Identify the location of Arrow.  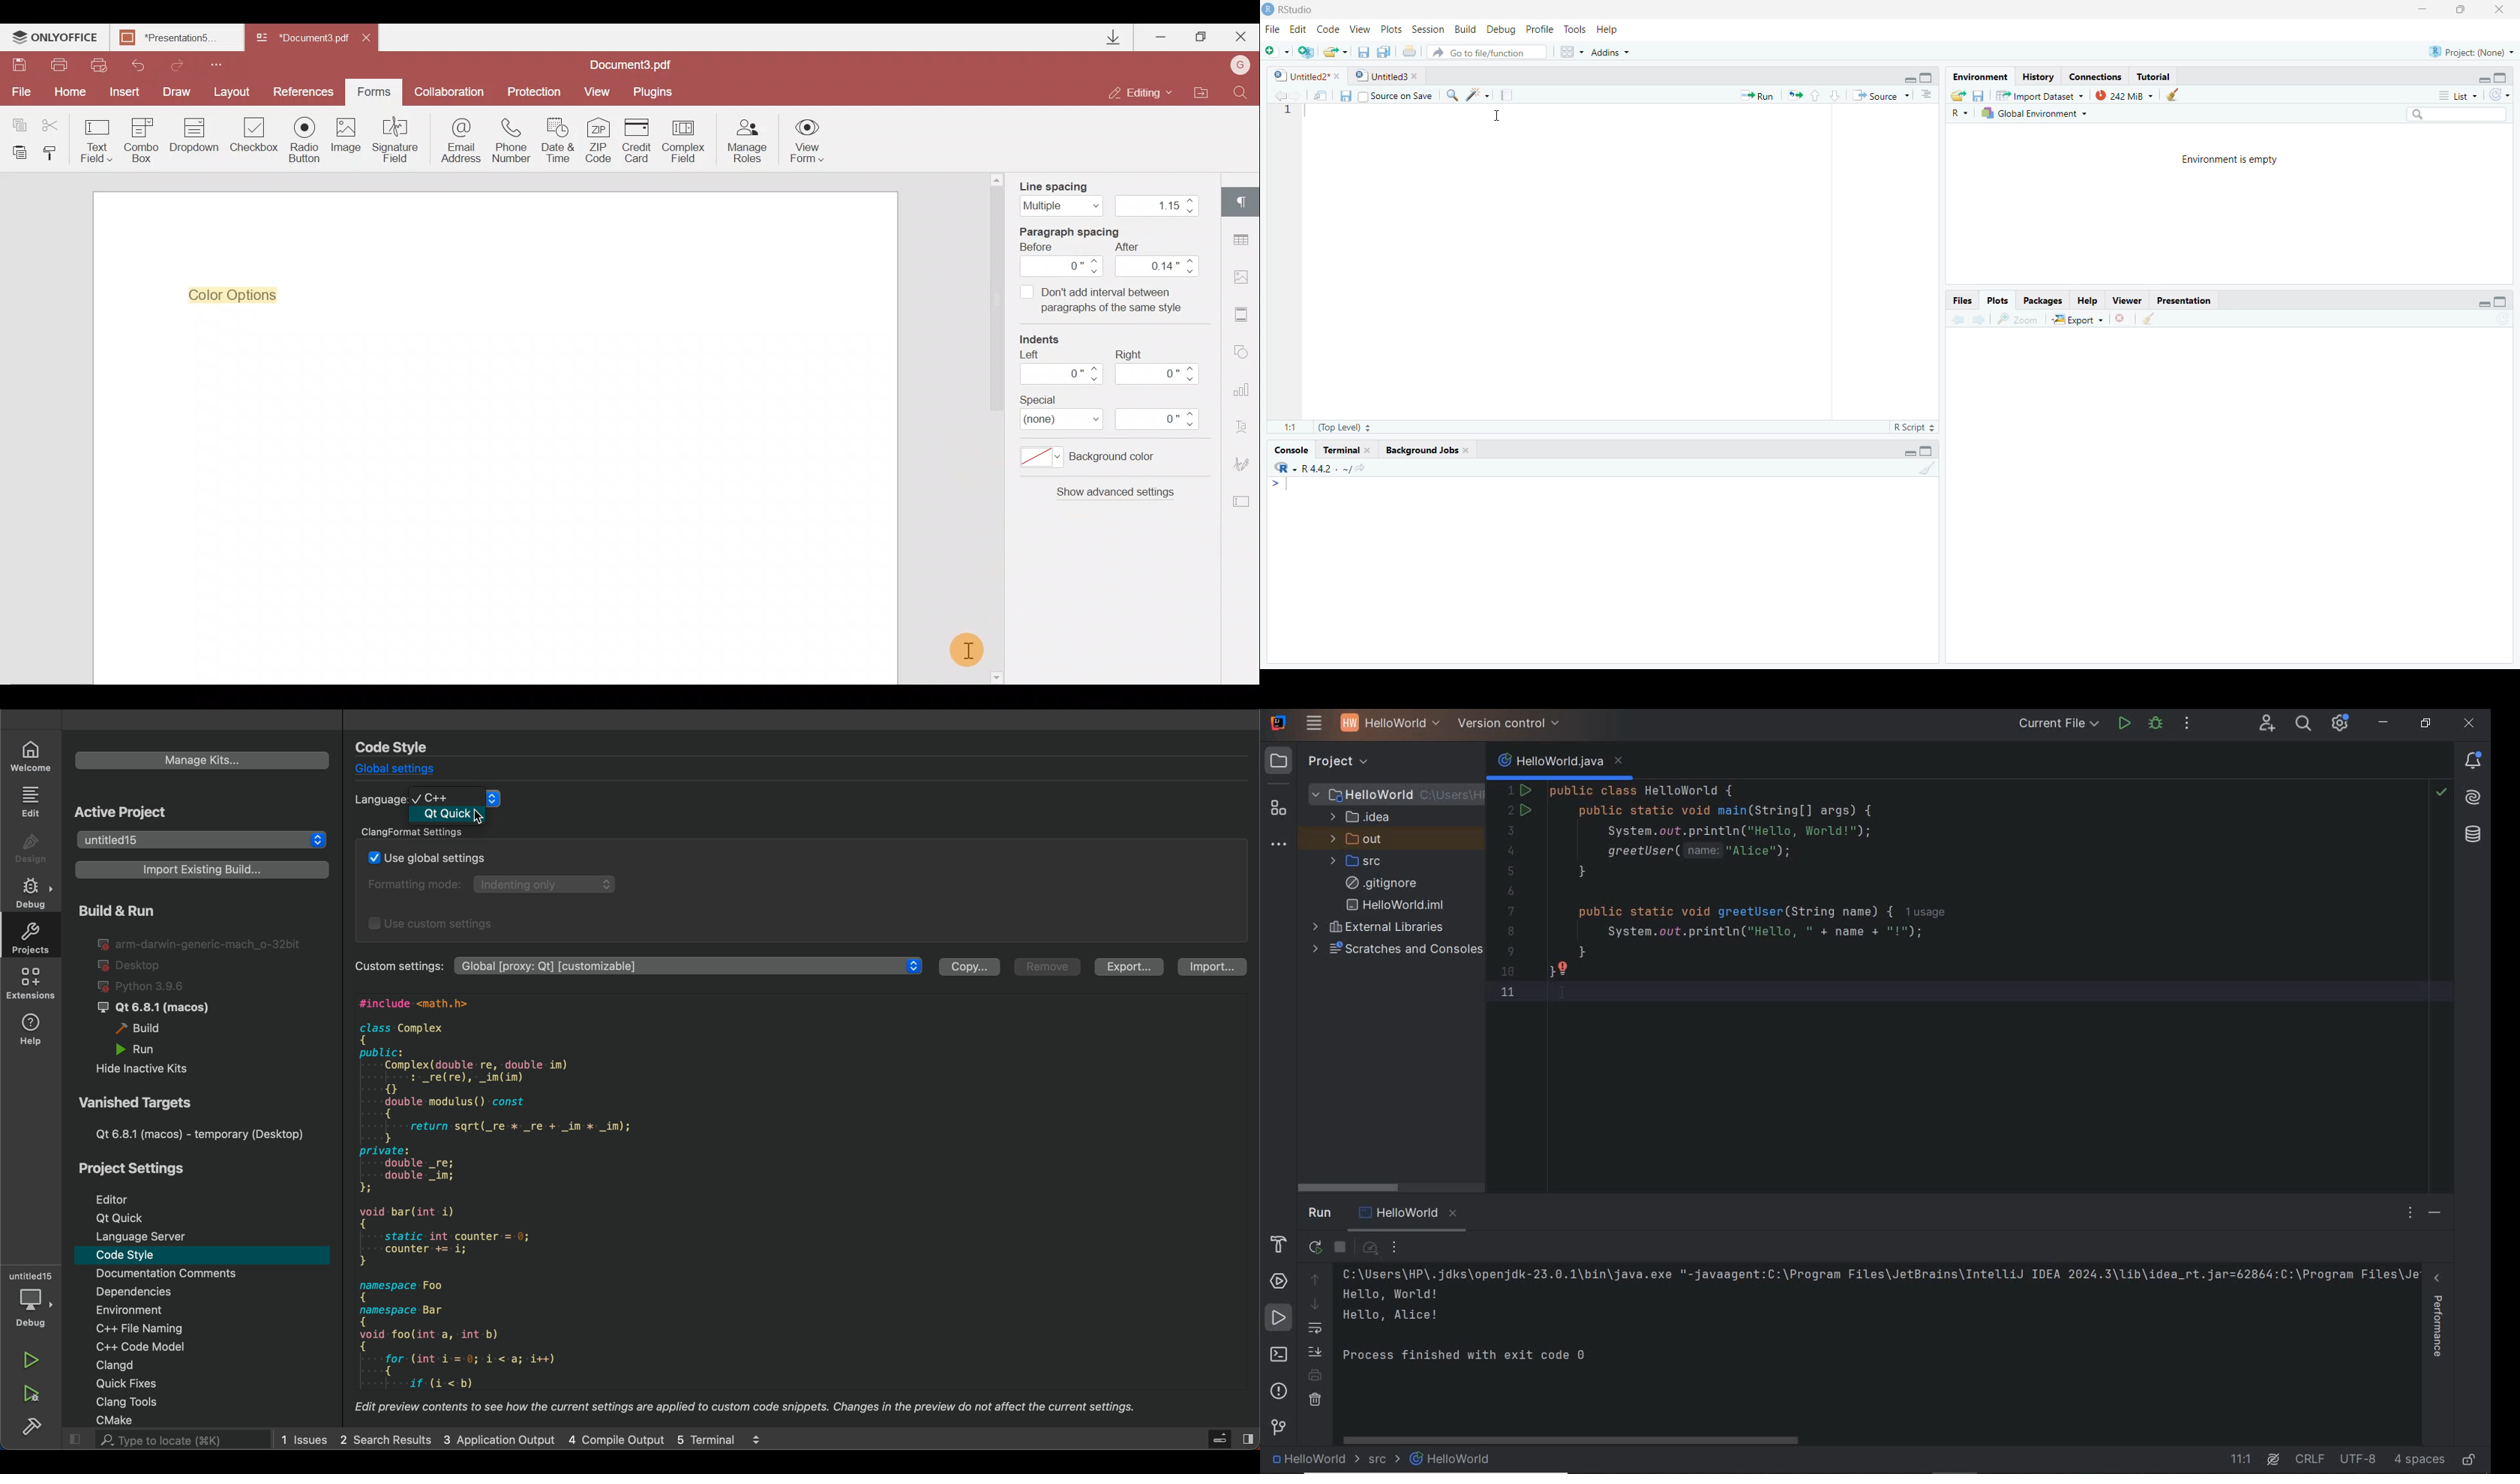
(1277, 484).